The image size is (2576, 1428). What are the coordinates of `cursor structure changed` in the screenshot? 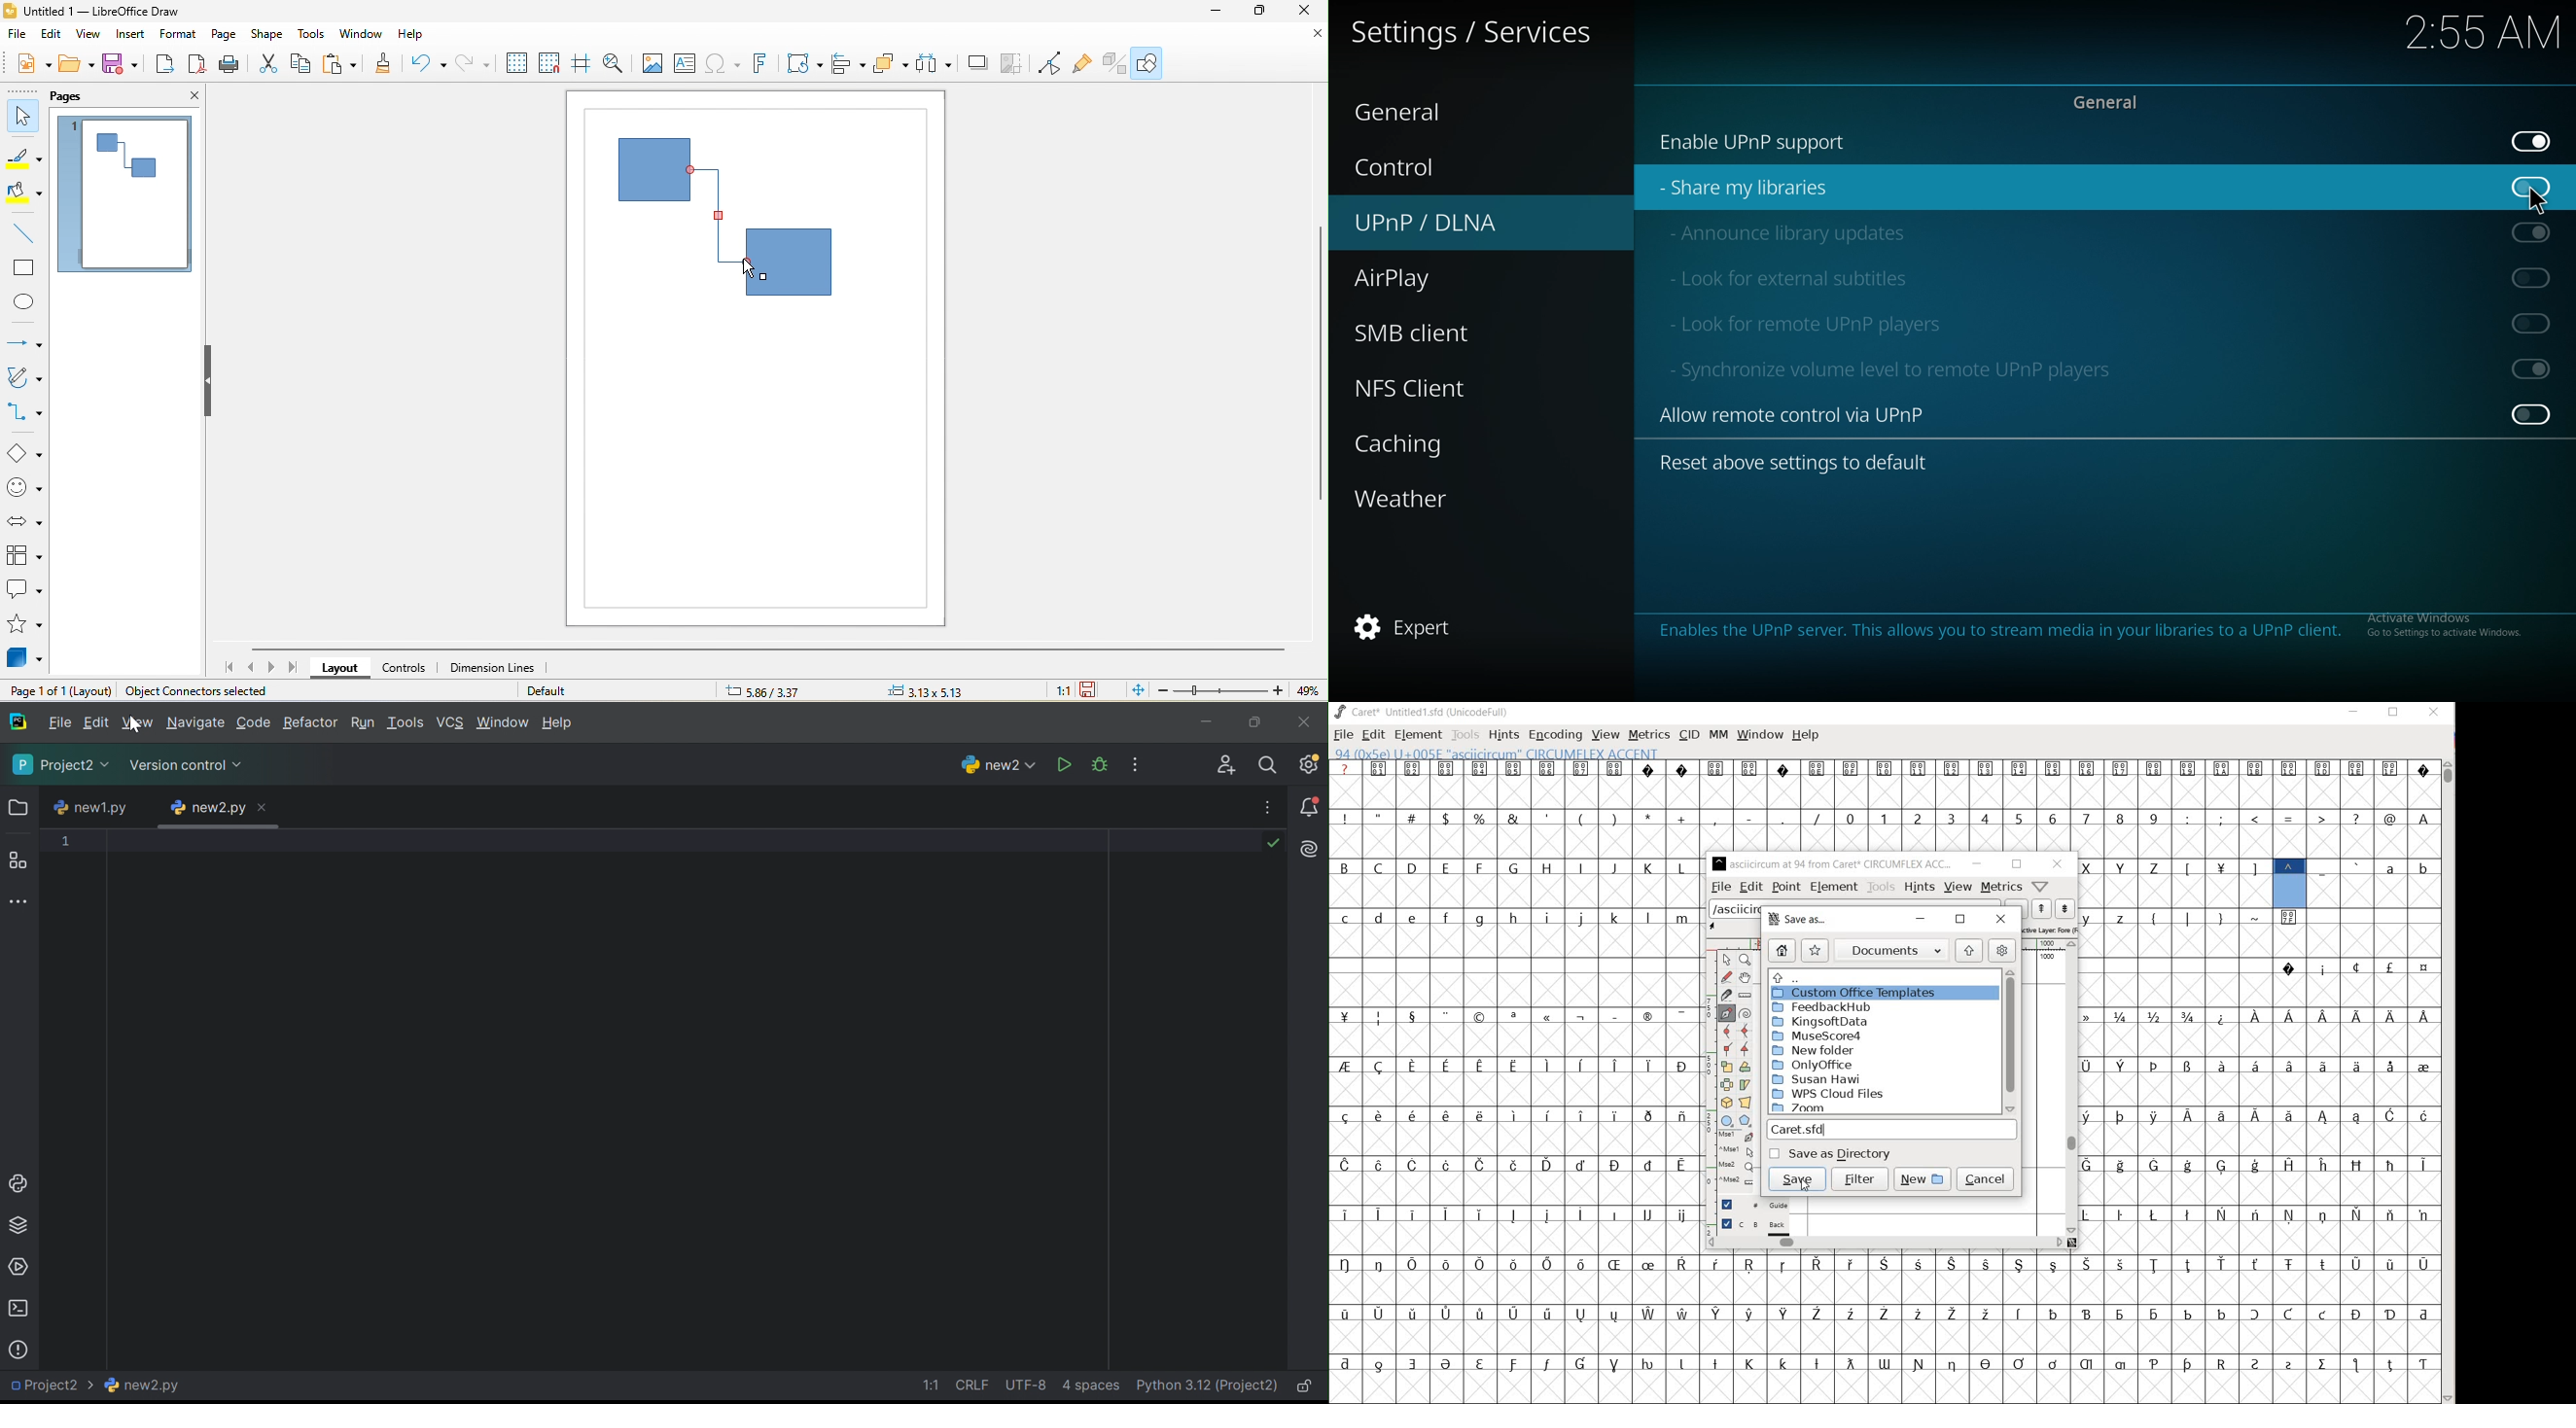 It's located at (747, 267).